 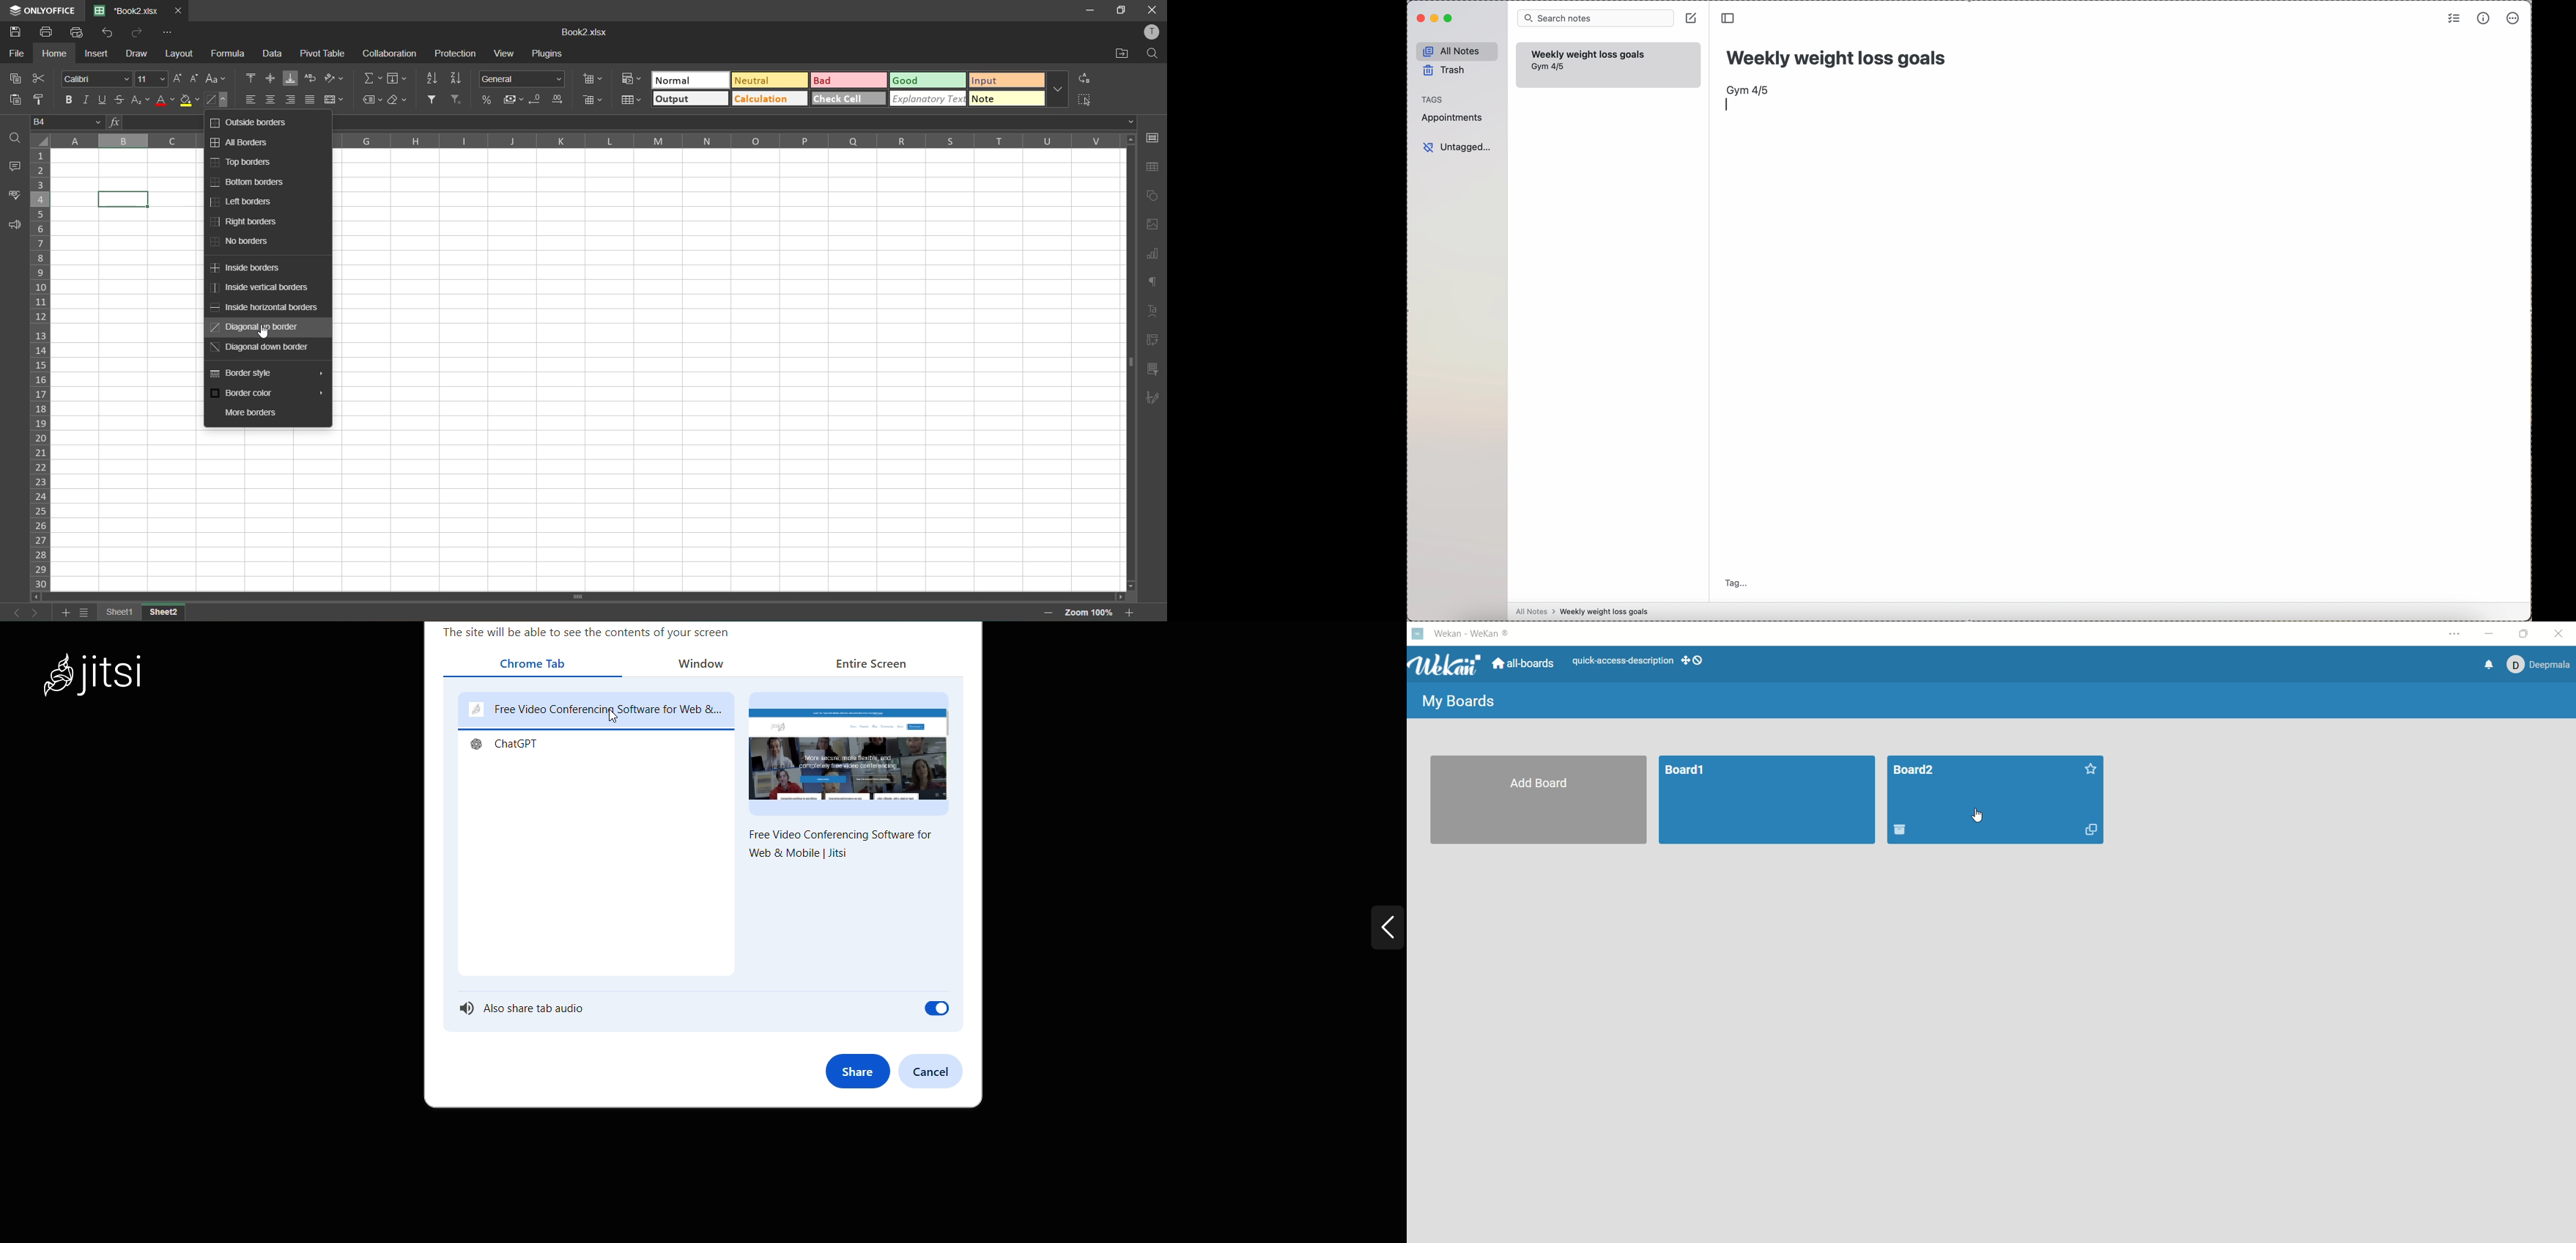 What do you see at coordinates (1005, 80) in the screenshot?
I see `input` at bounding box center [1005, 80].